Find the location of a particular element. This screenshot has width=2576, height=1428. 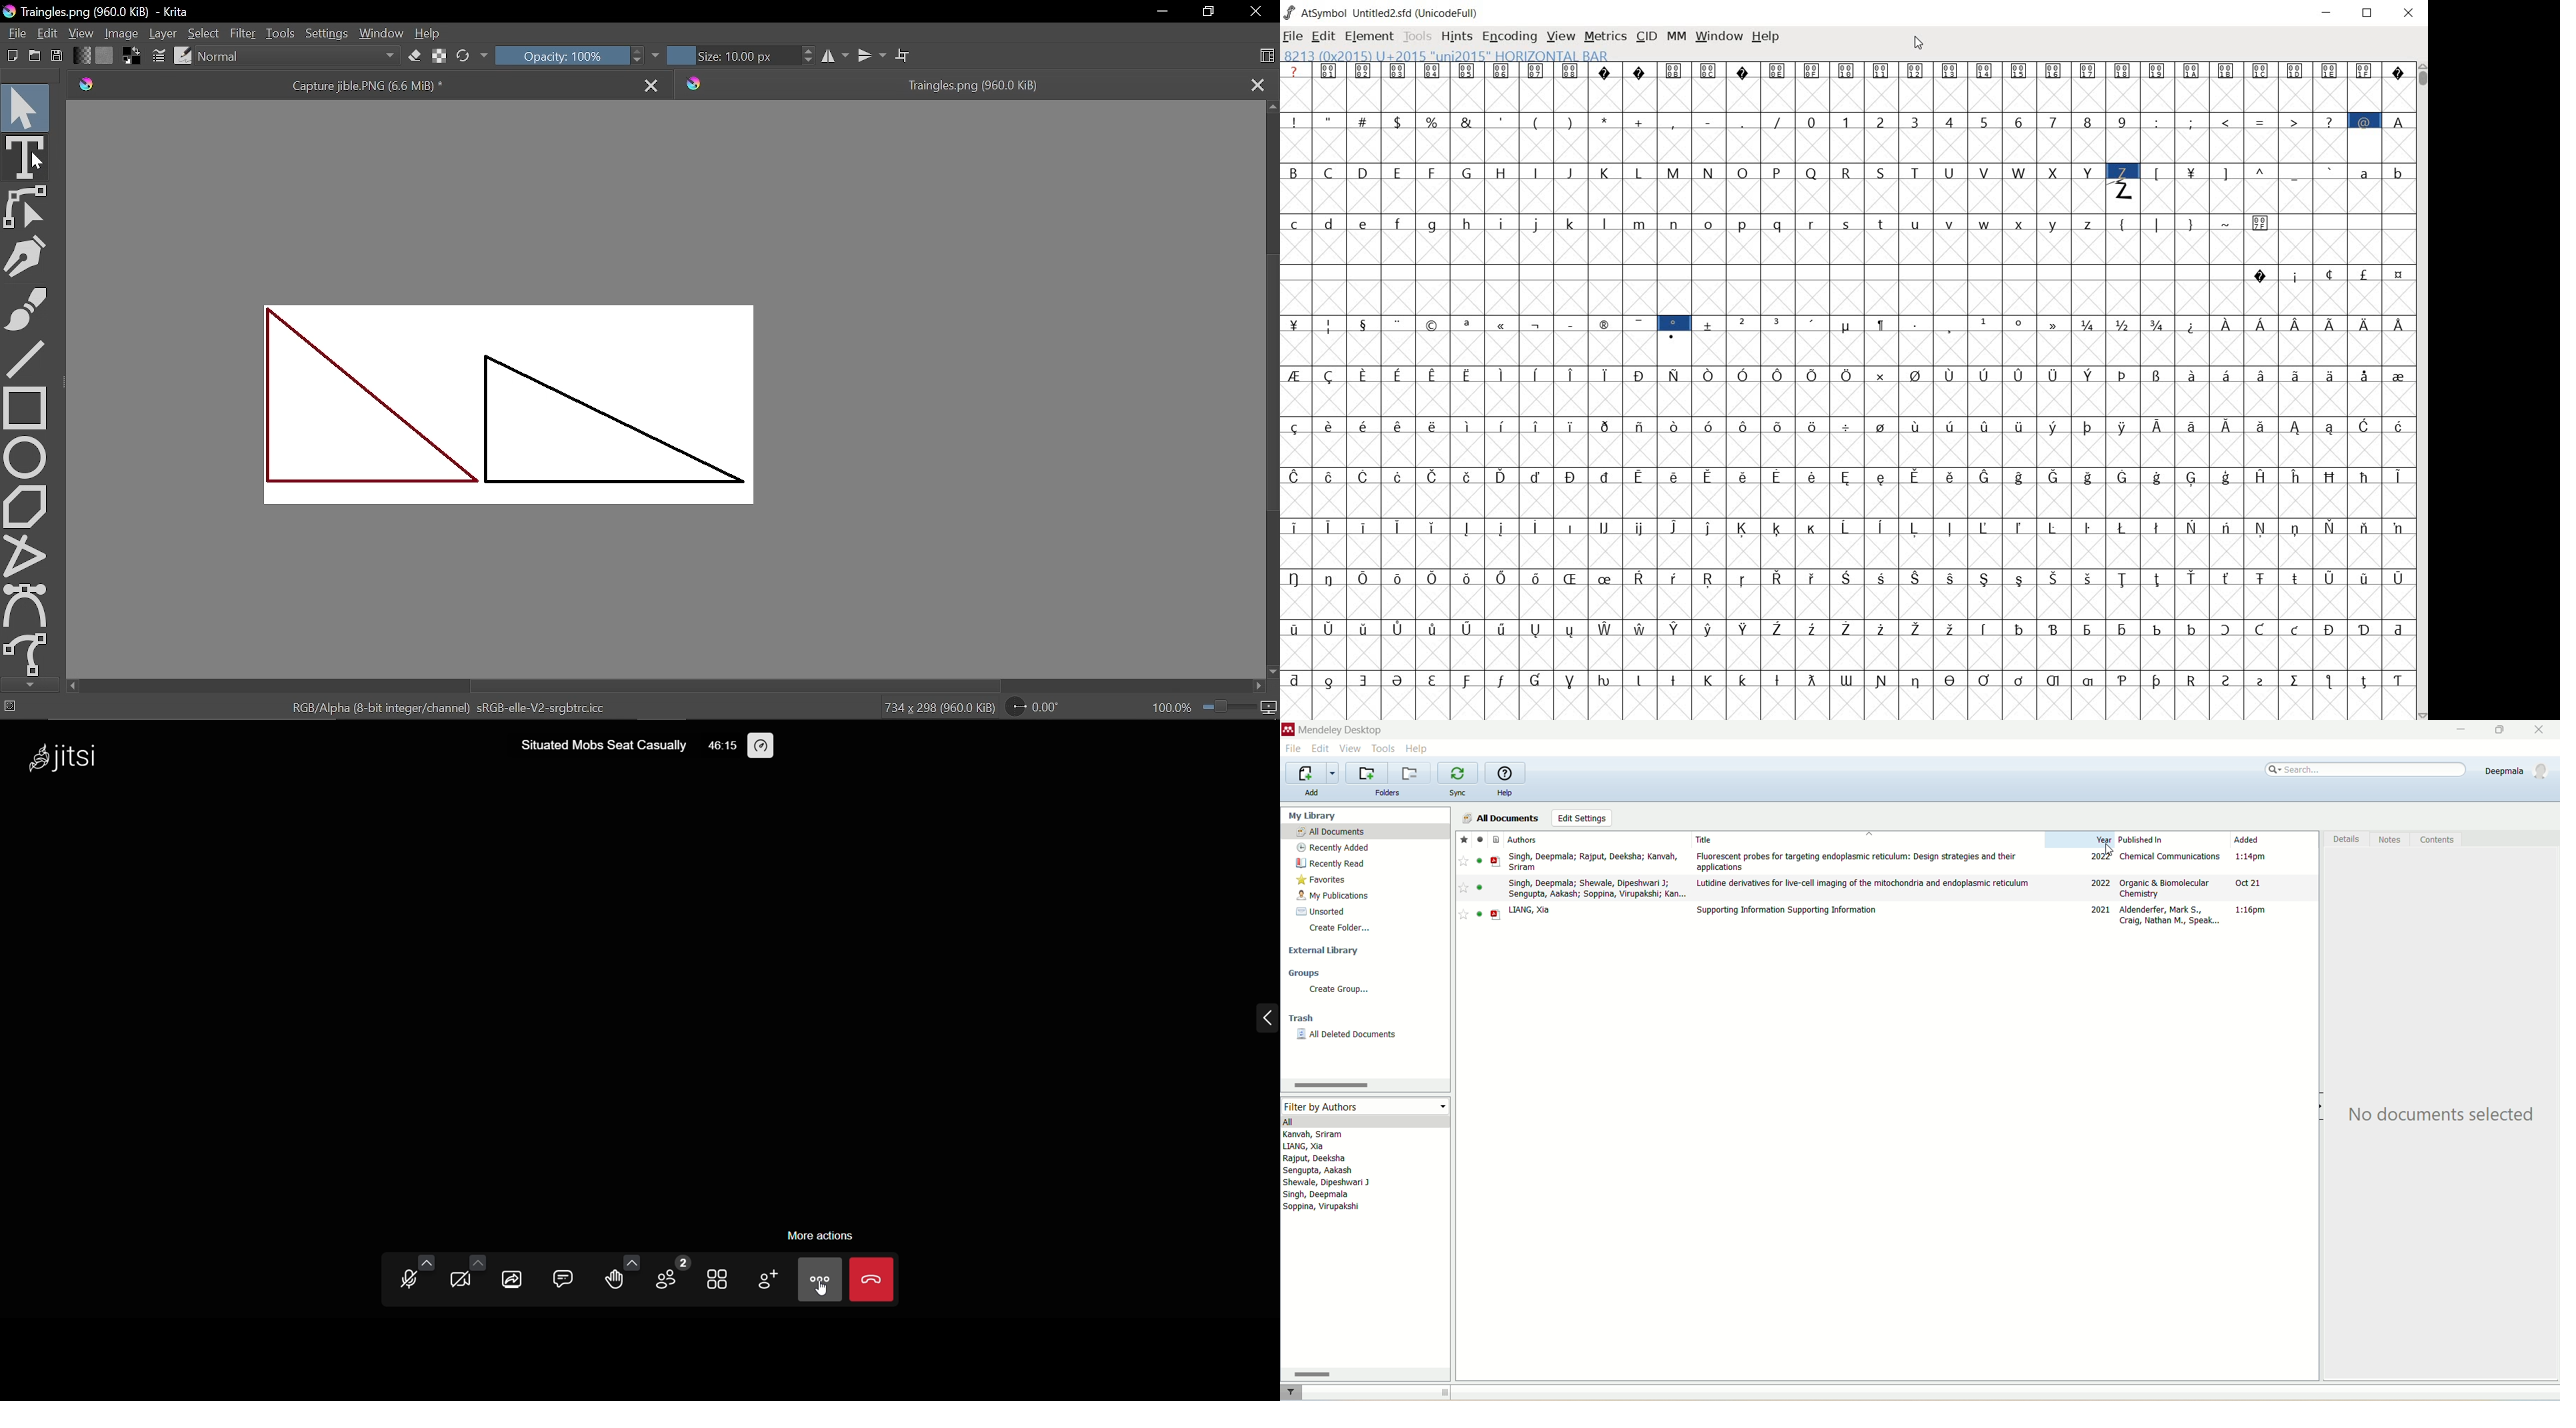

recently added is located at coordinates (1333, 847).